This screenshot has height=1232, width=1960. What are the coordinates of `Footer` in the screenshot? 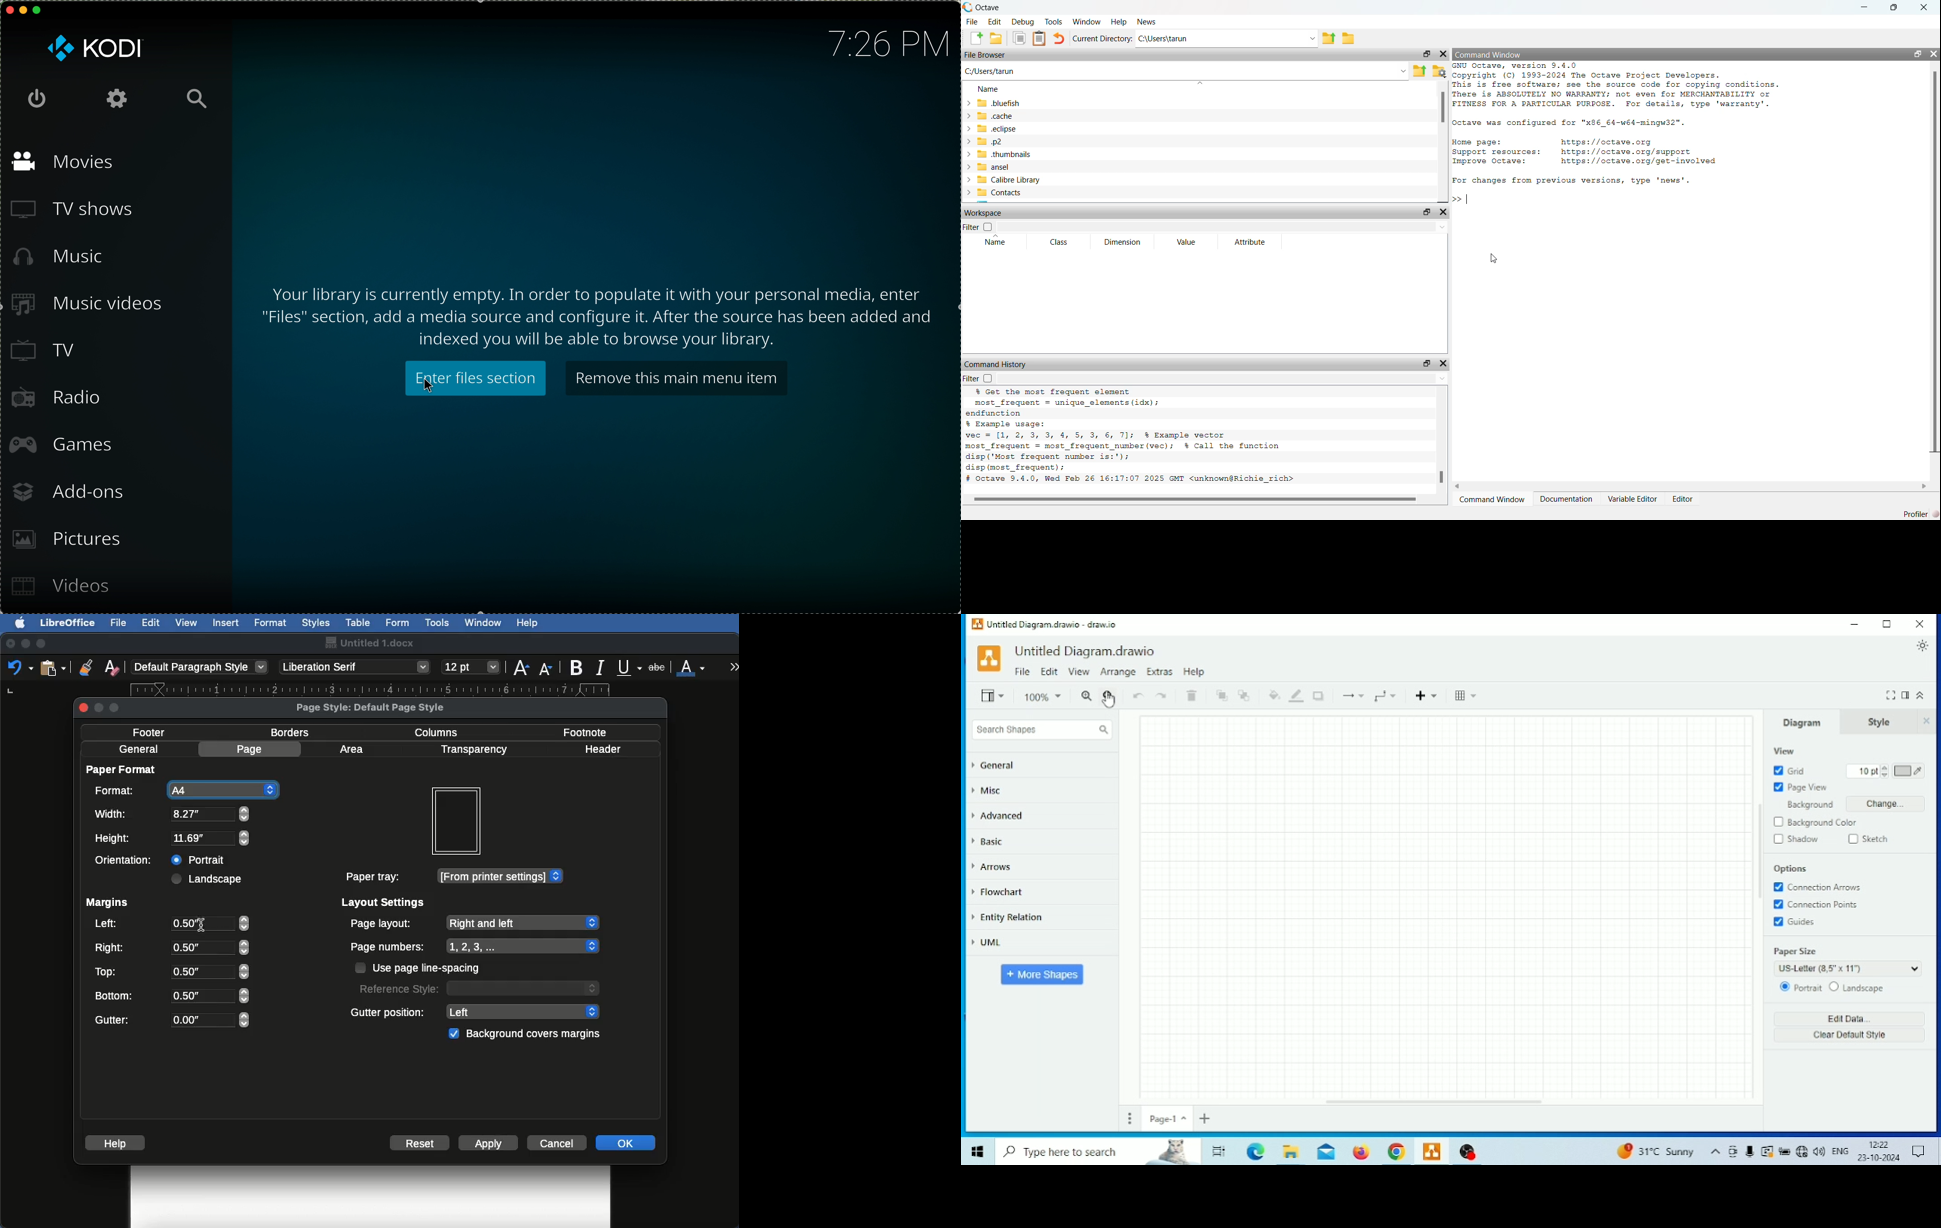 It's located at (154, 732).